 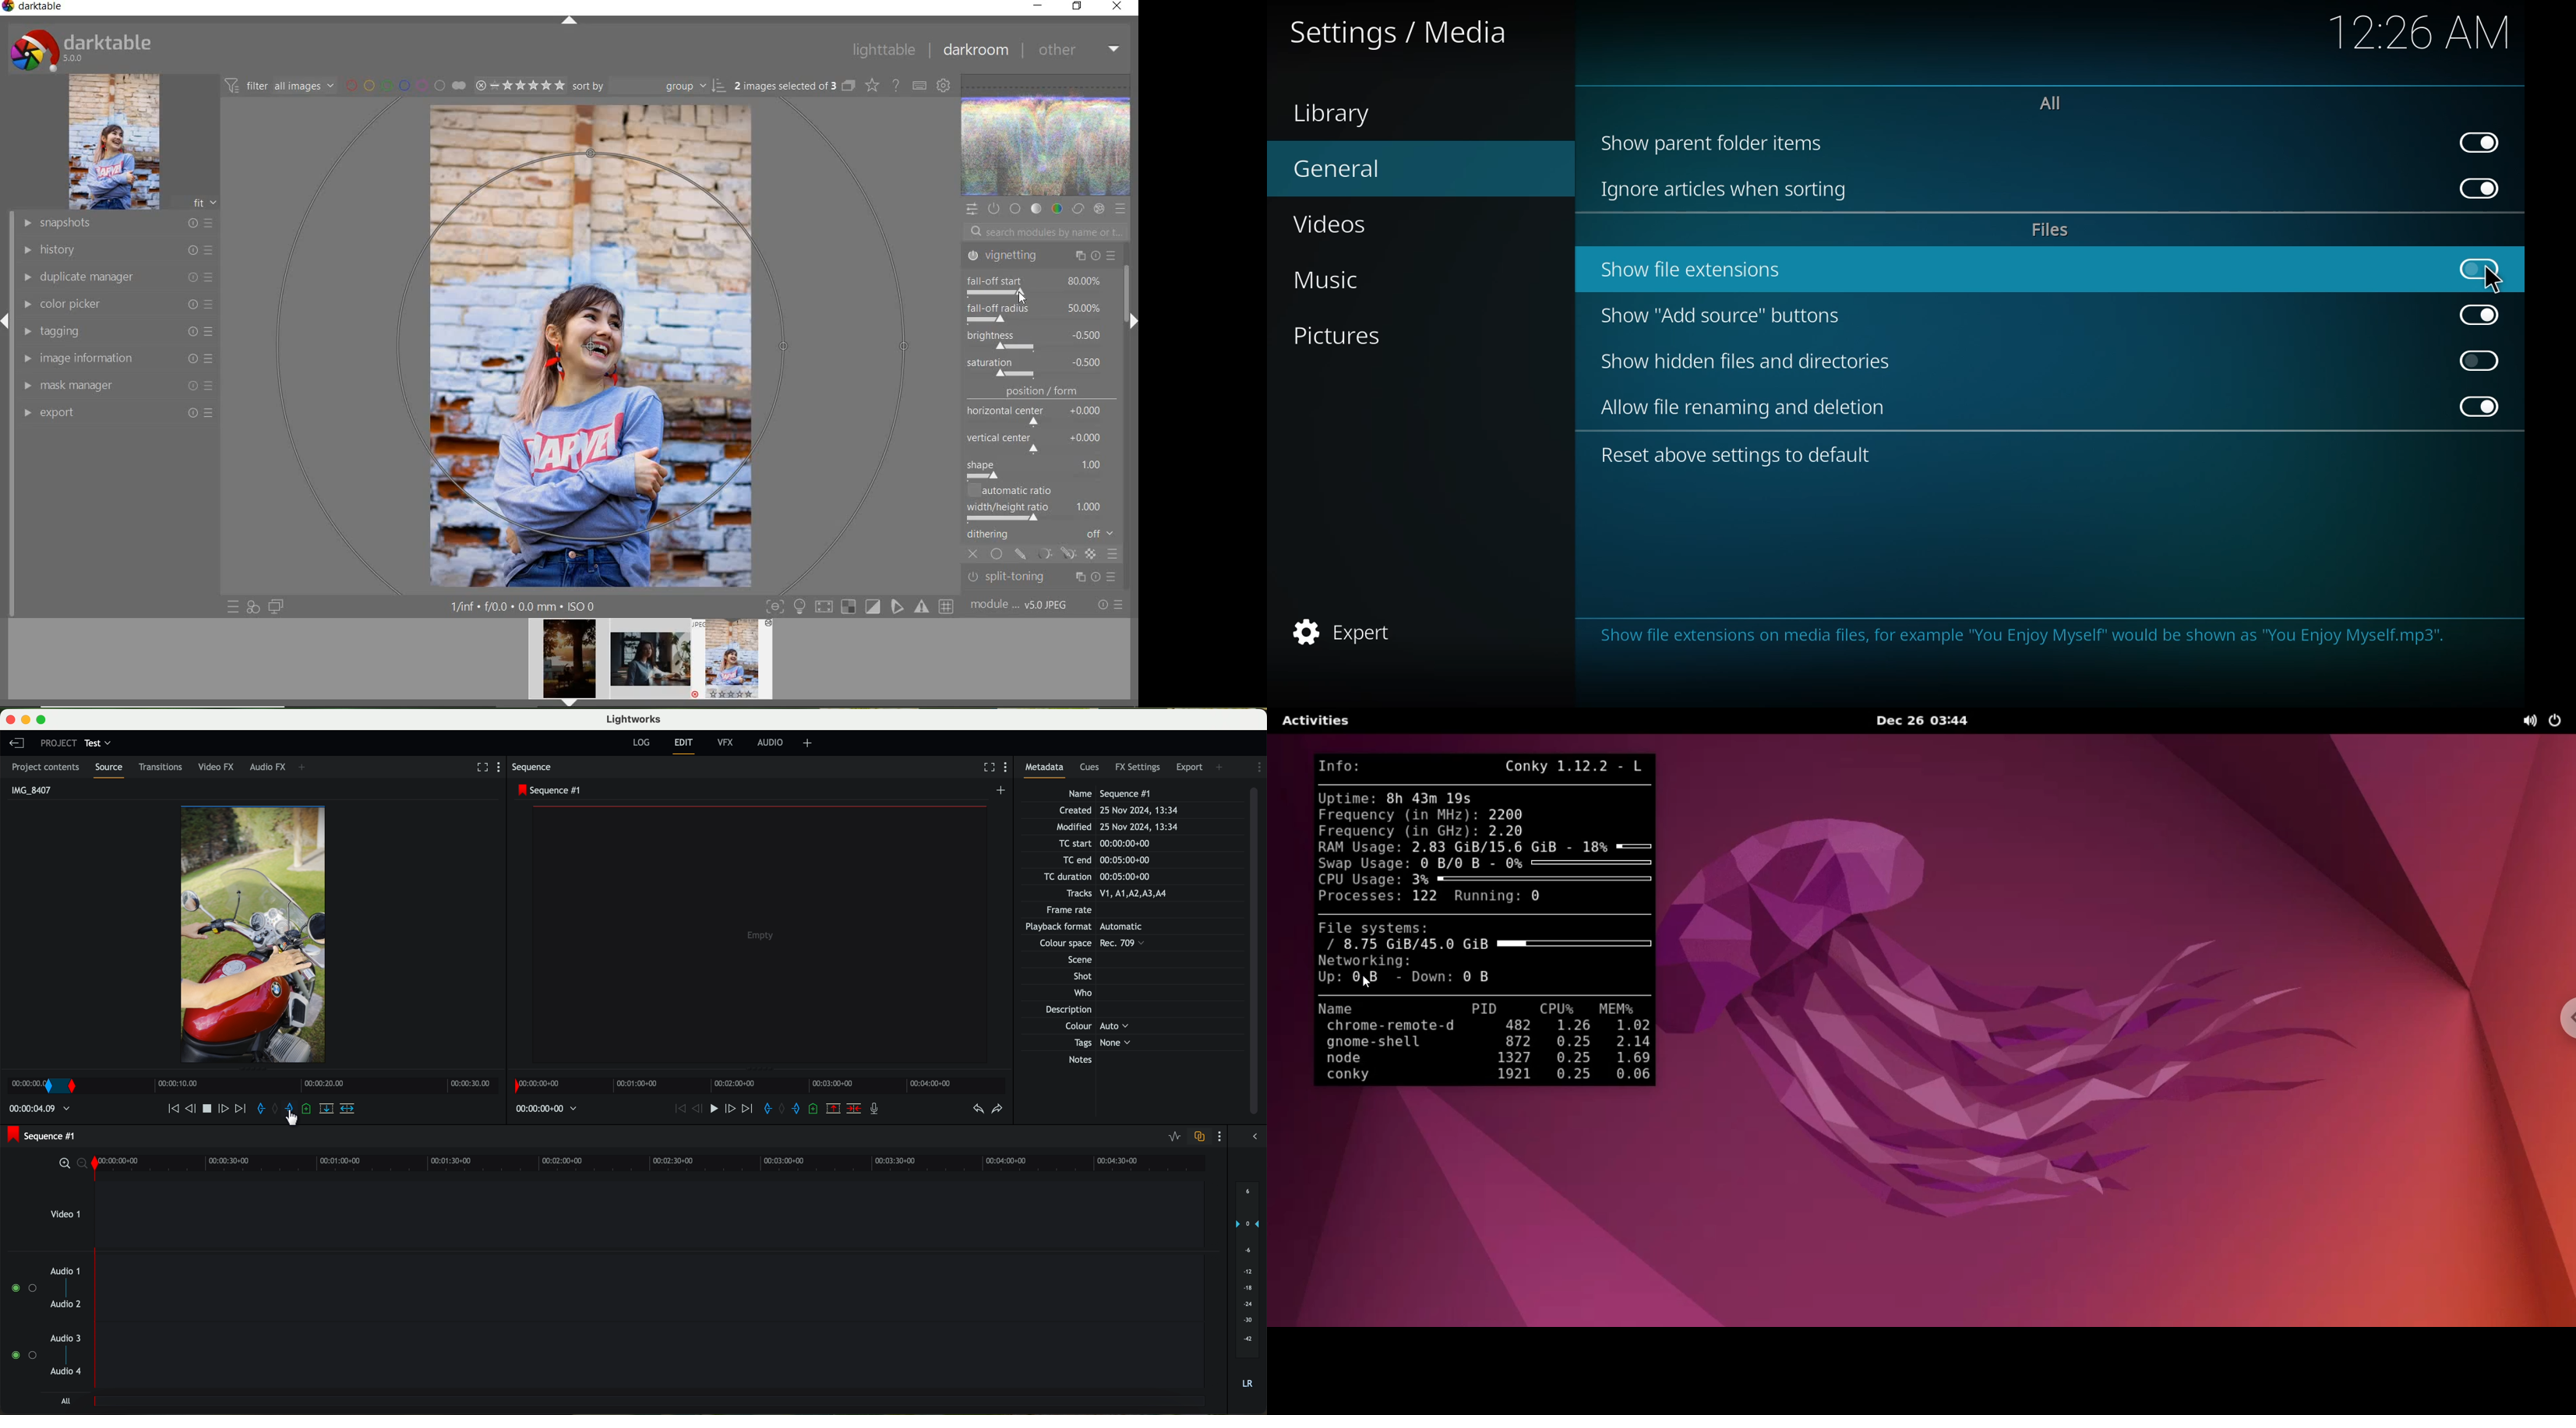 What do you see at coordinates (1338, 282) in the screenshot?
I see `music` at bounding box center [1338, 282].